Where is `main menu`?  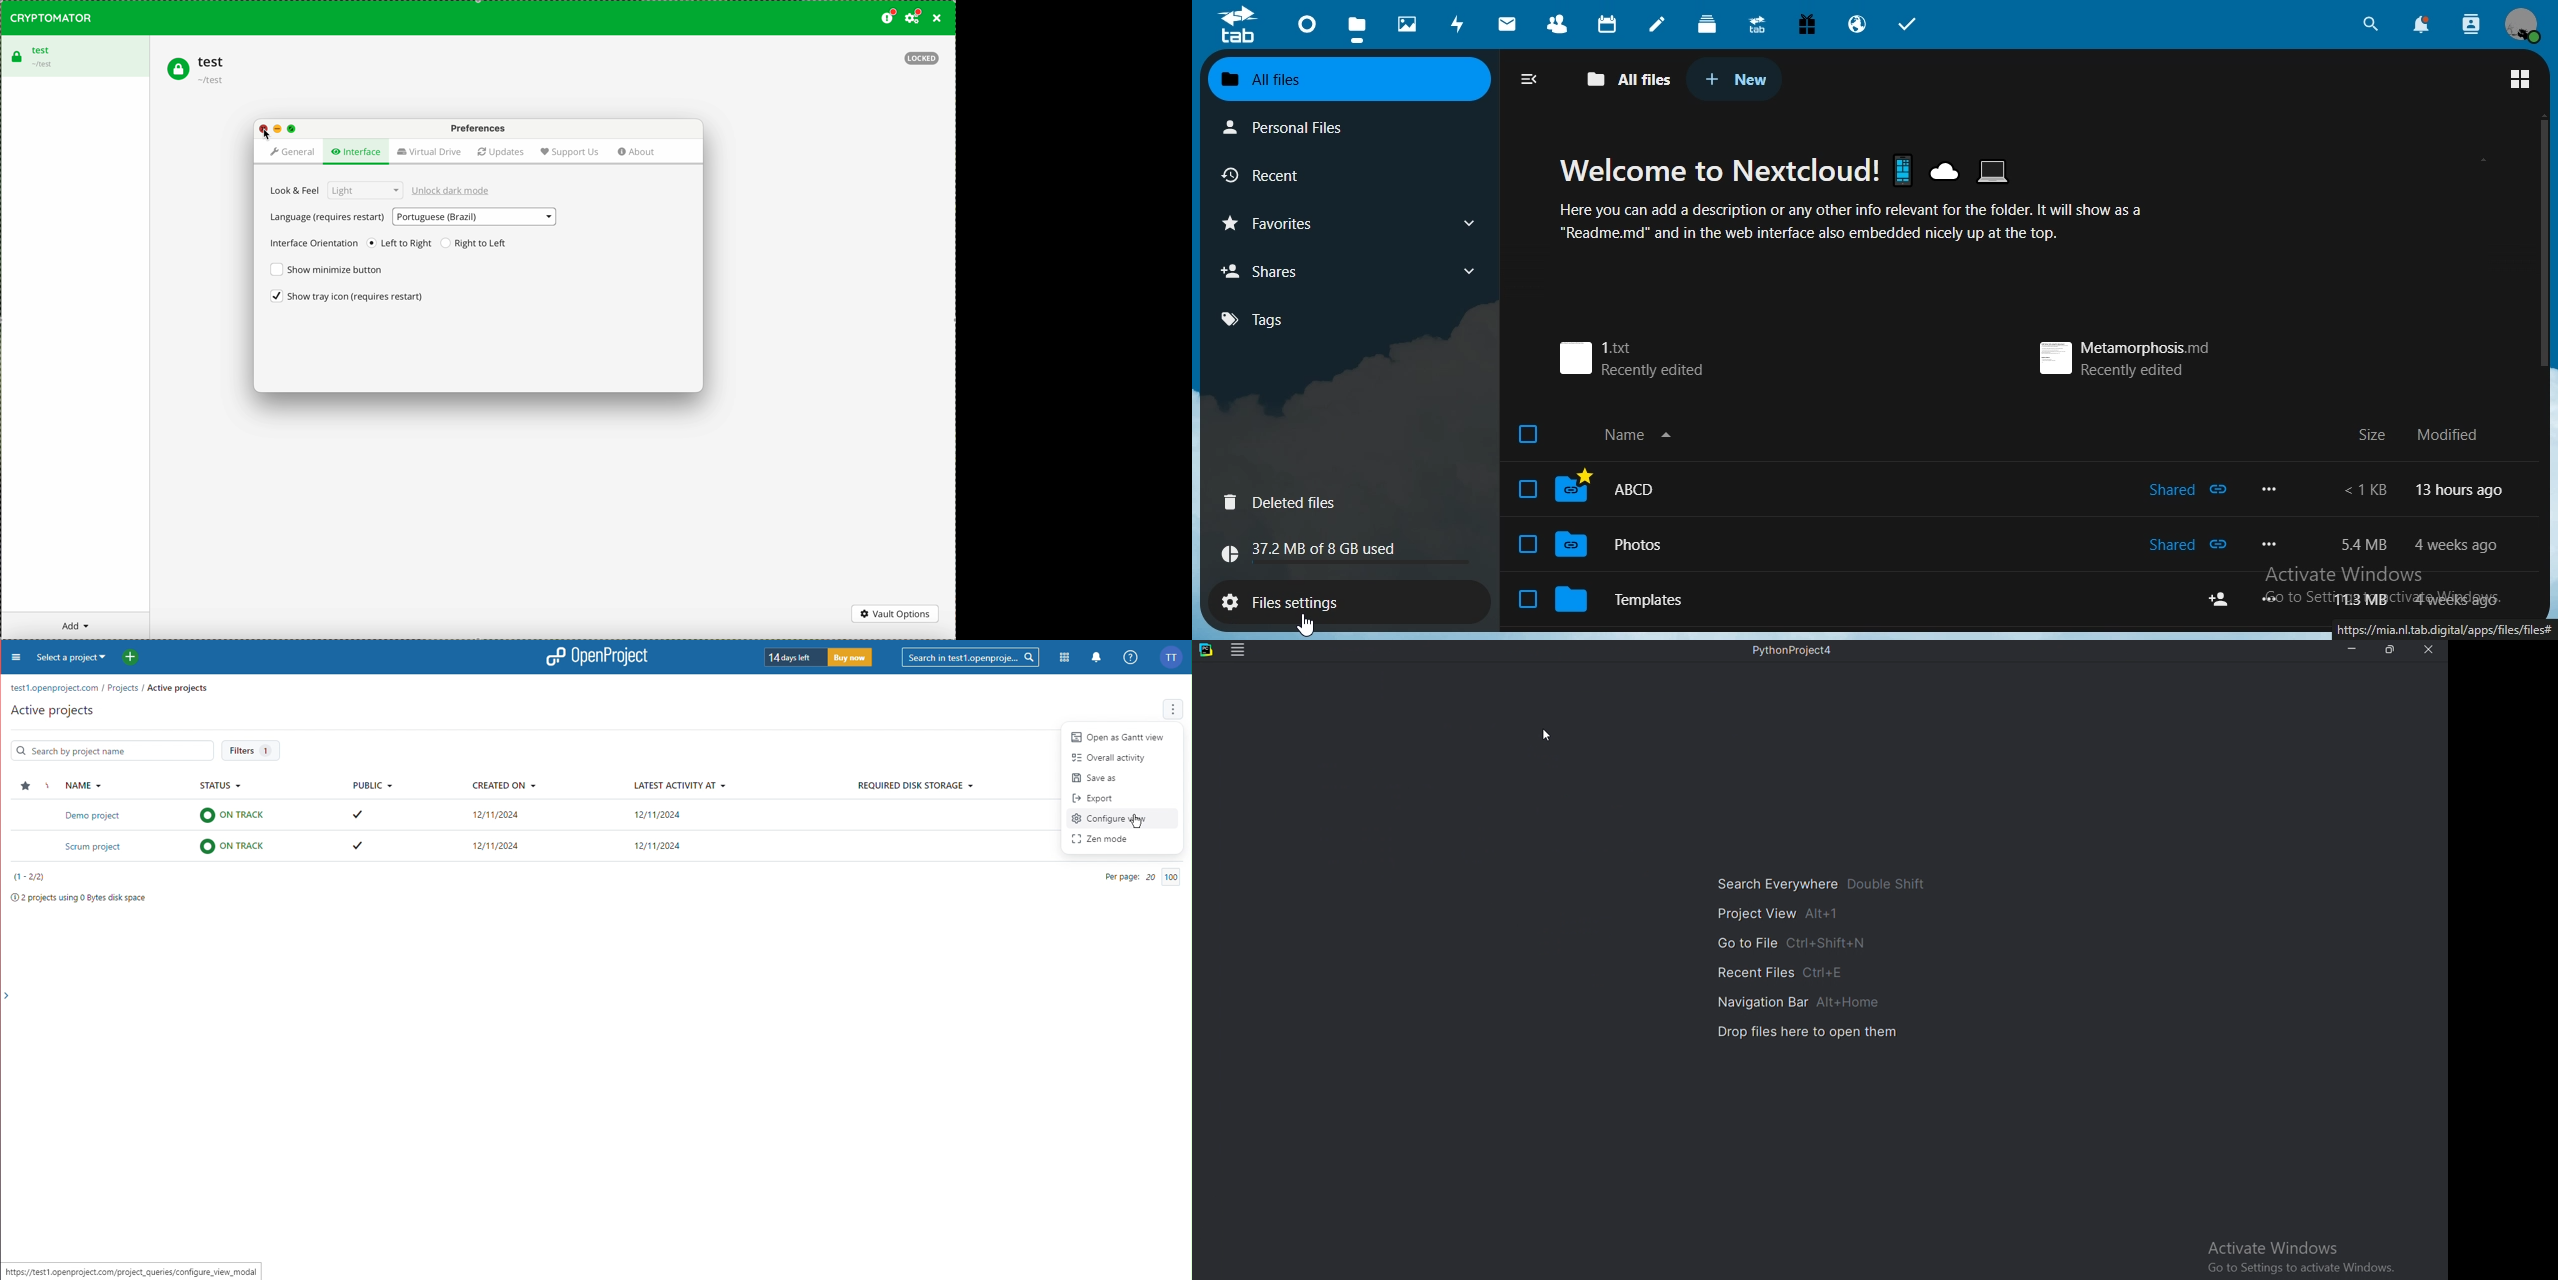 main menu is located at coordinates (1239, 651).